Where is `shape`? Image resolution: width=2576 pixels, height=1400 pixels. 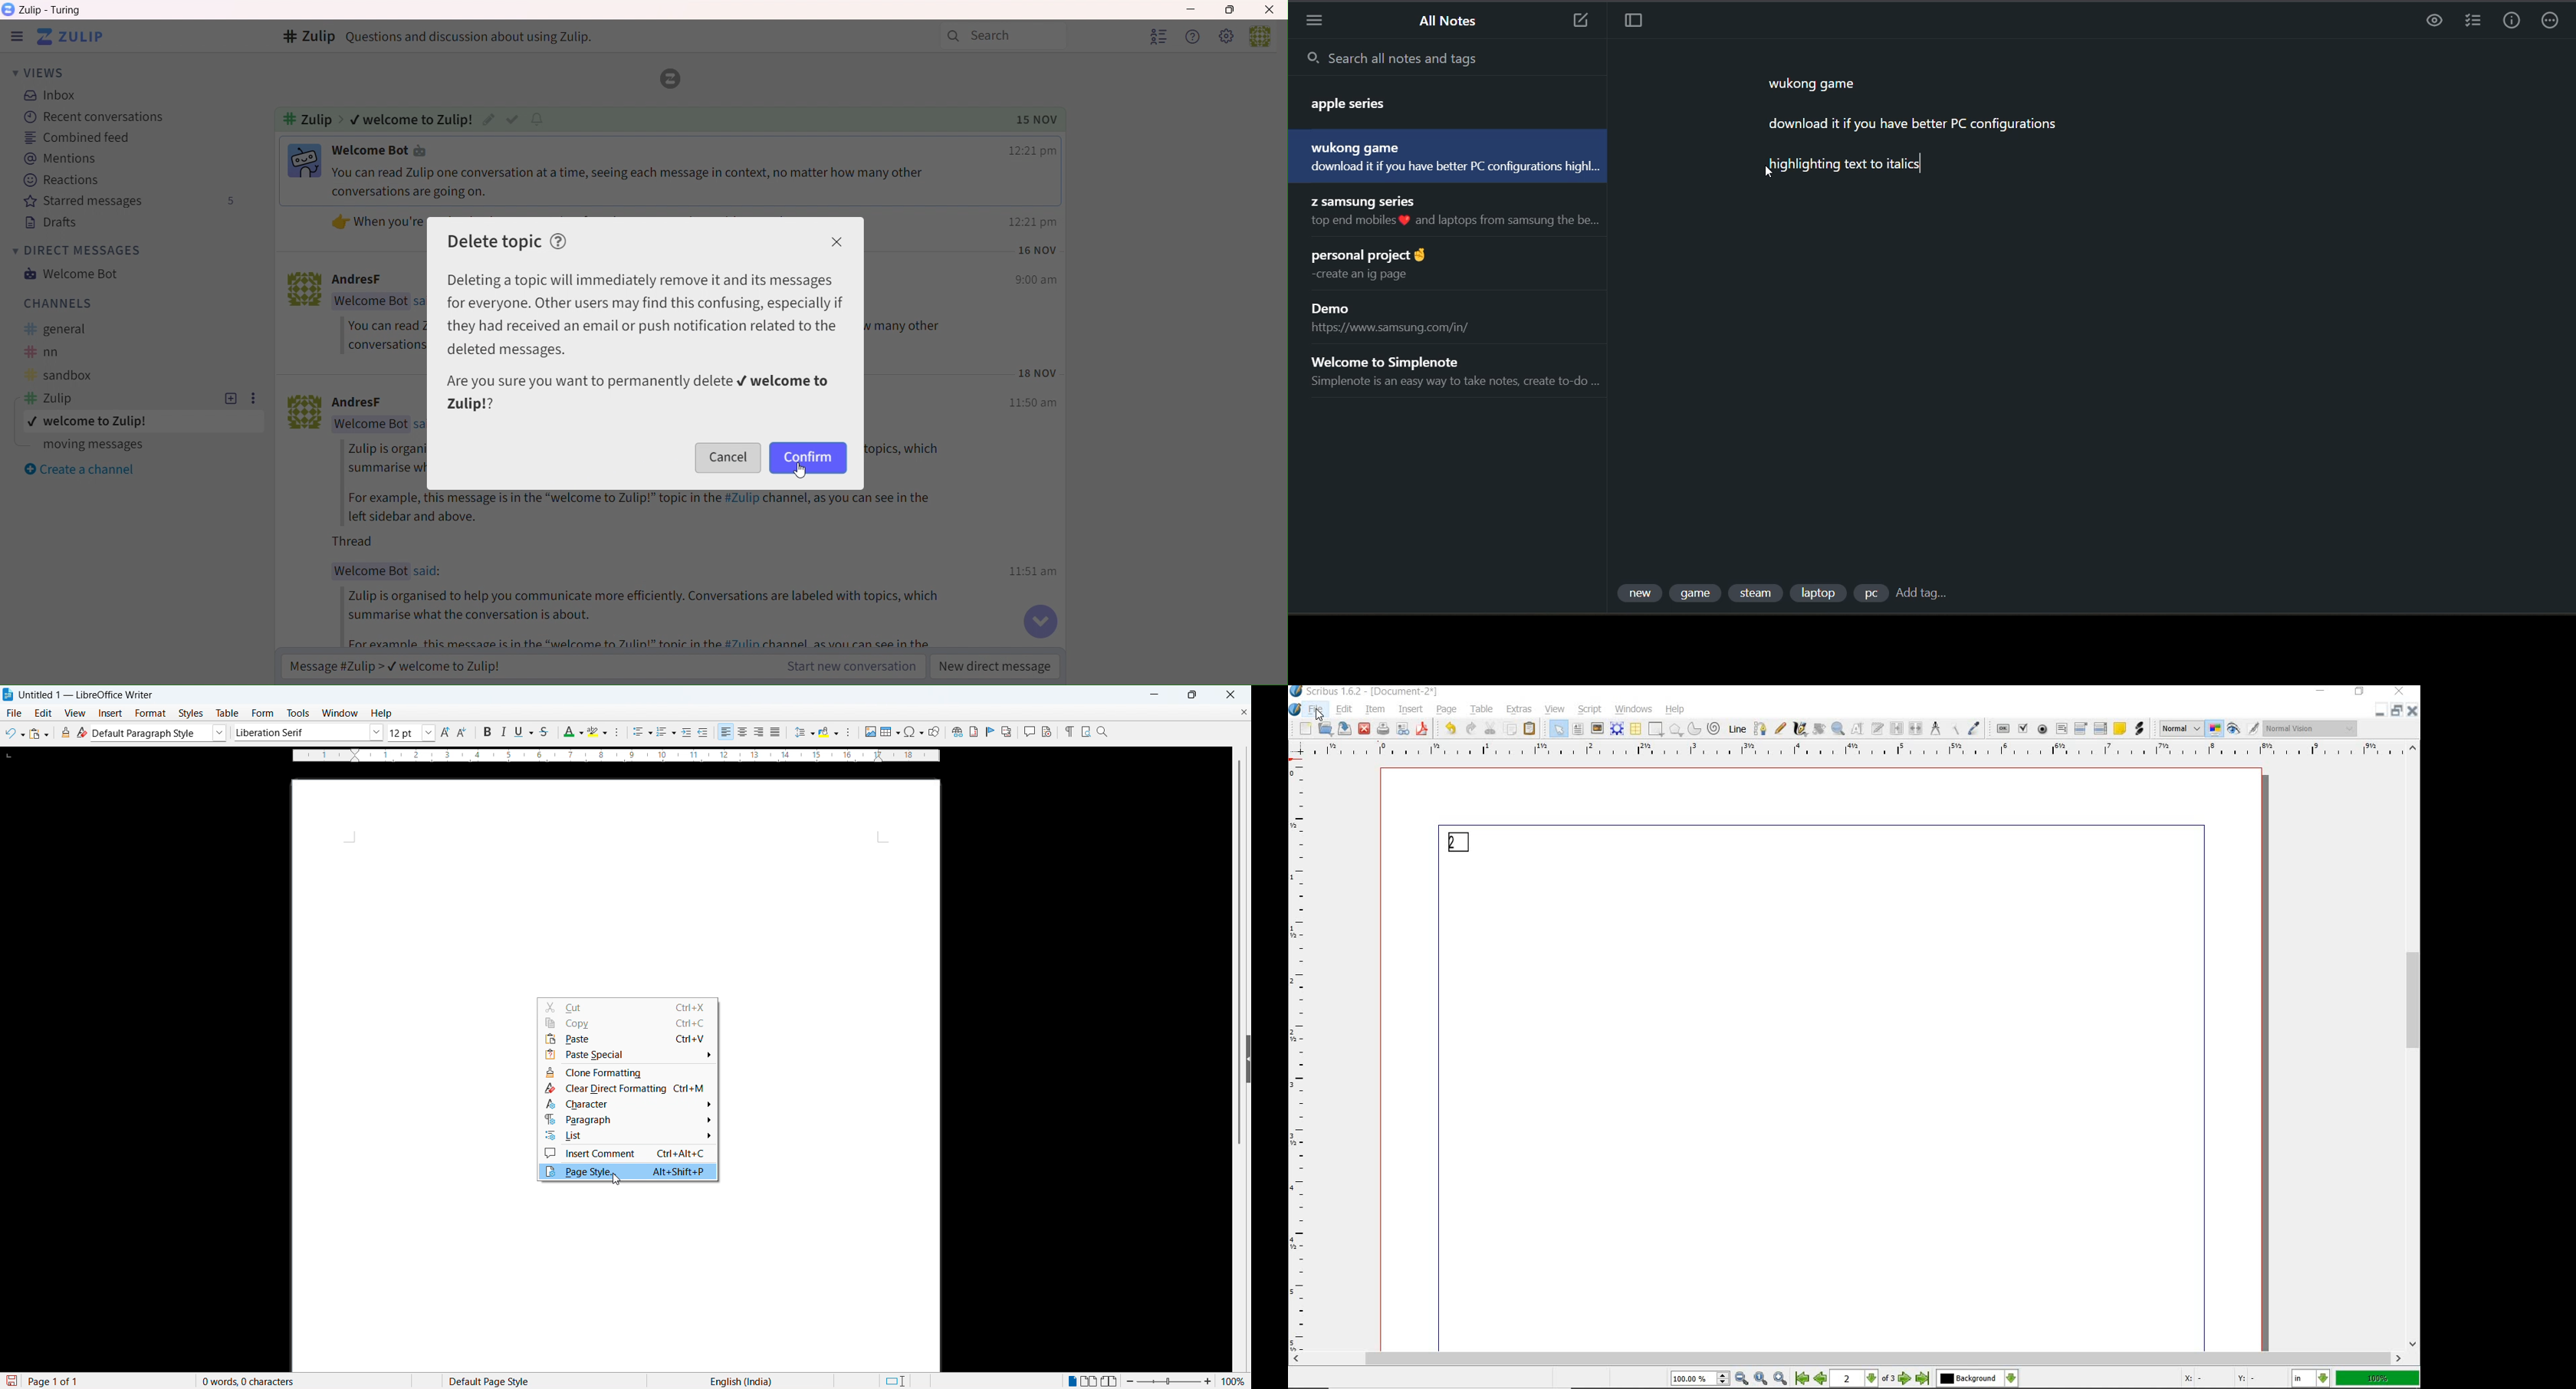
shape is located at coordinates (1655, 730).